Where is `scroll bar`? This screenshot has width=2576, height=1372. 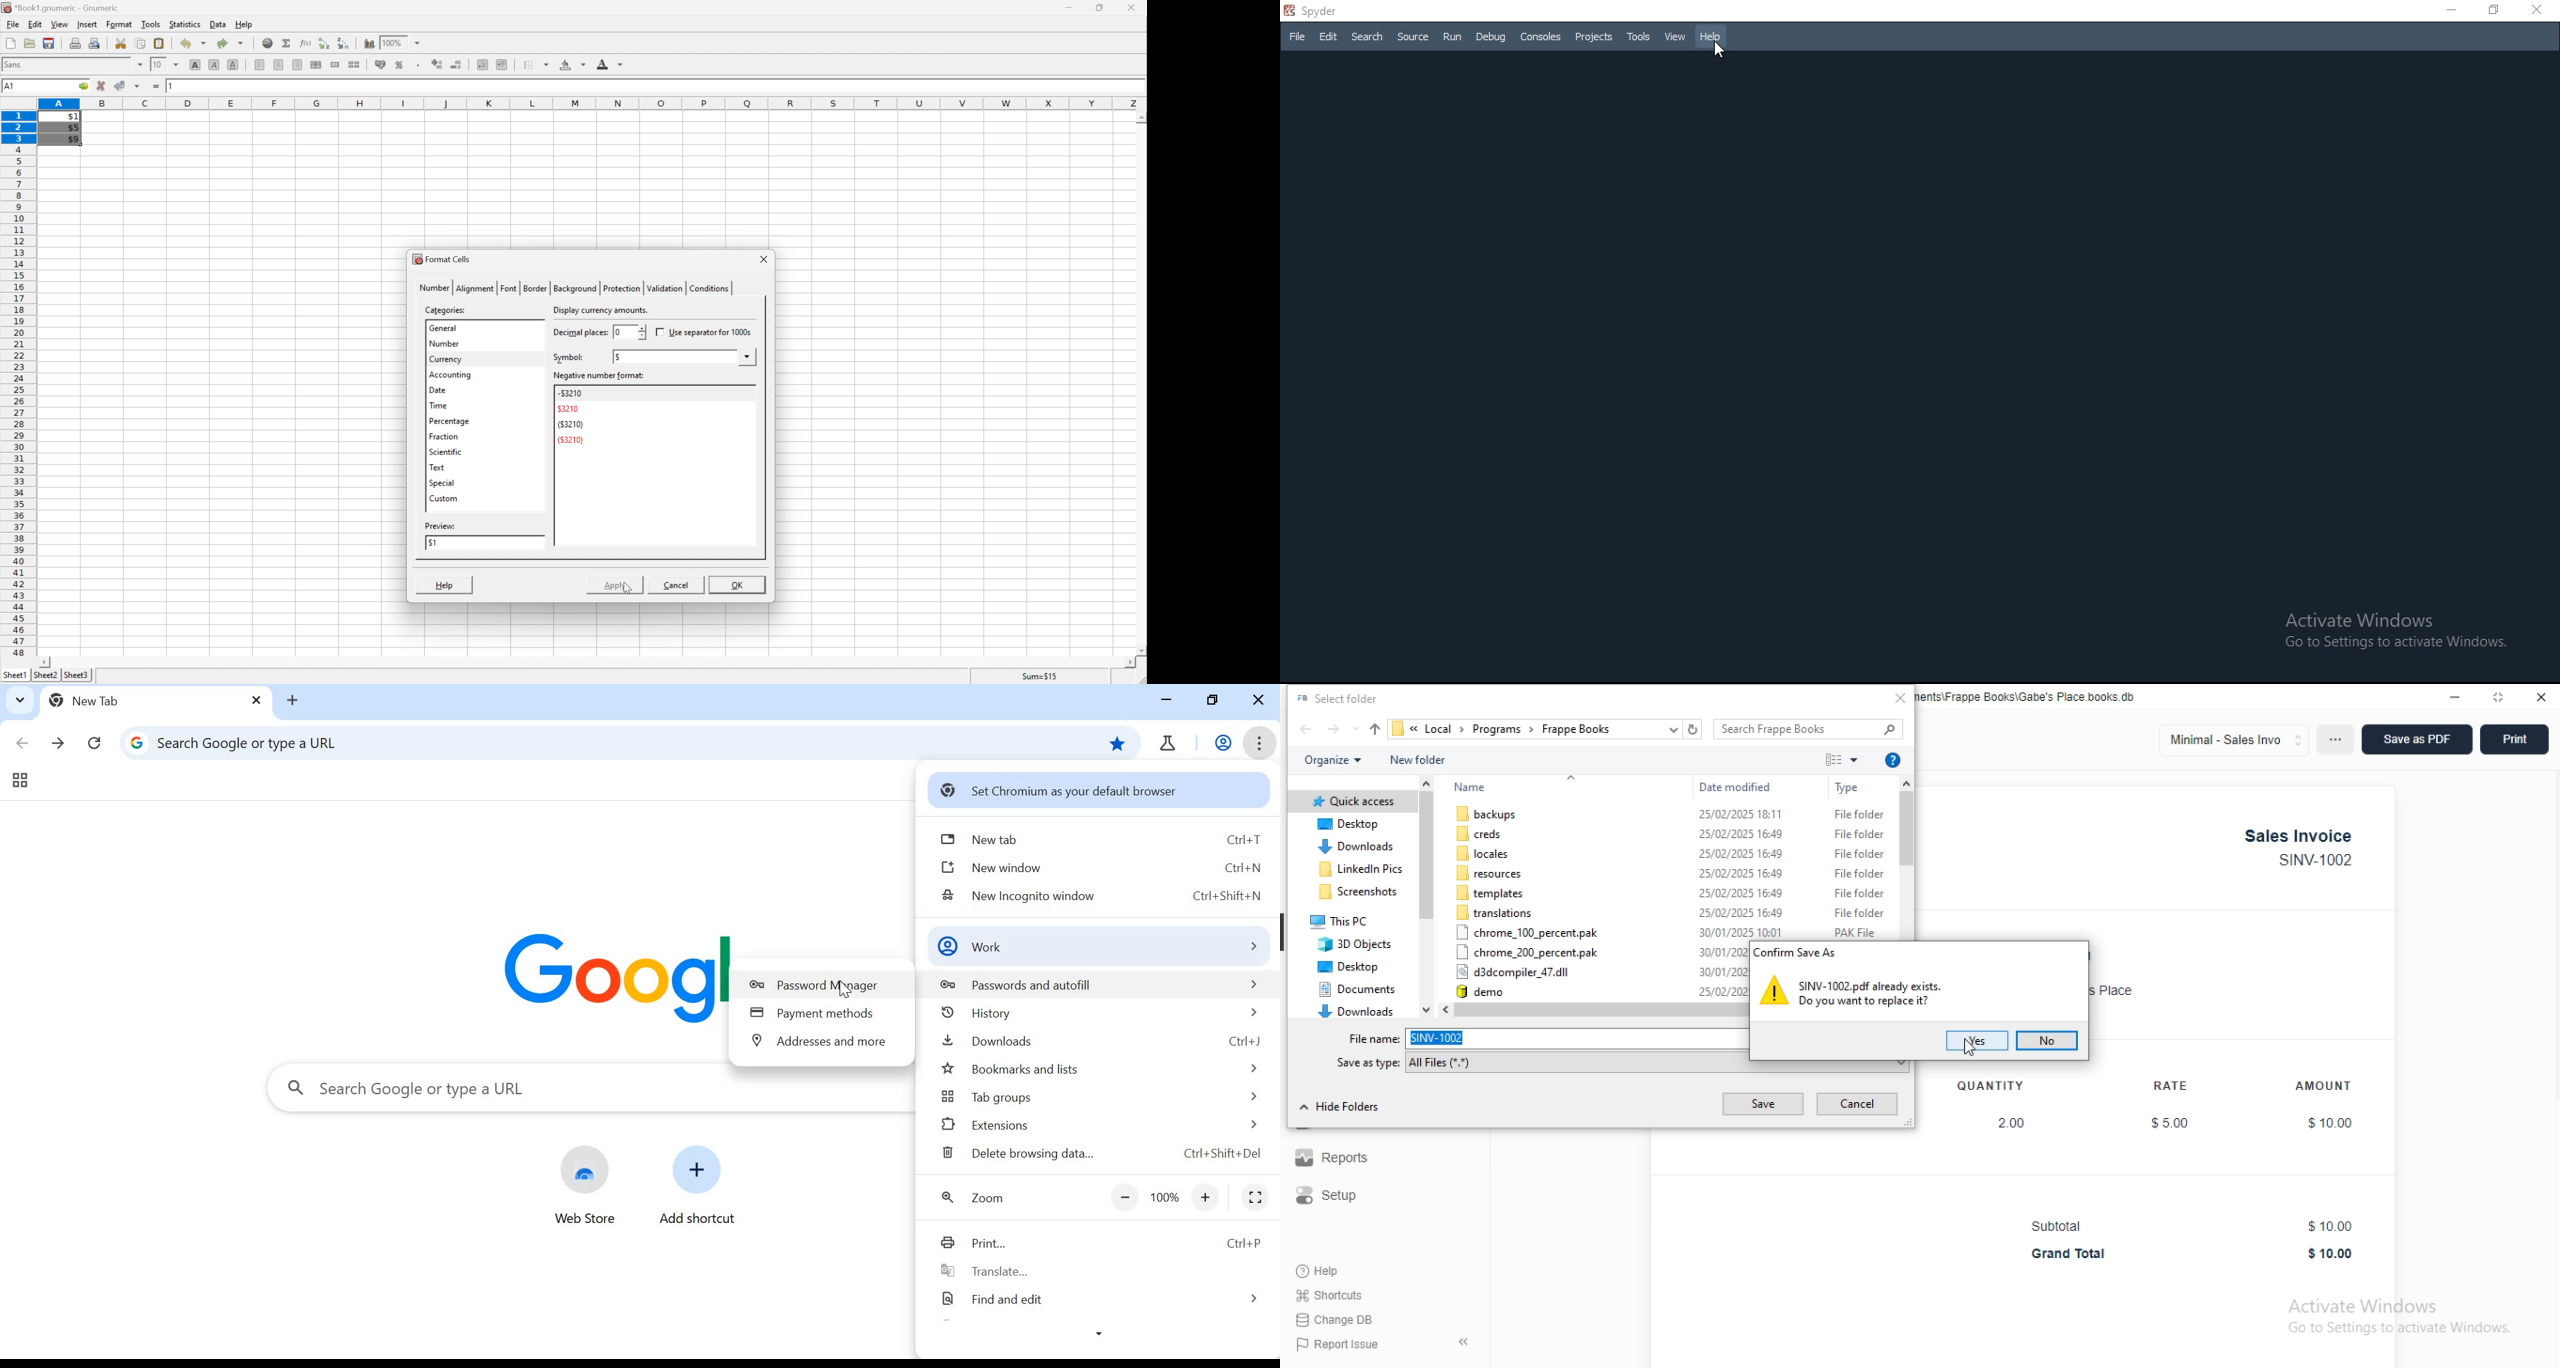 scroll bar is located at coordinates (1426, 892).